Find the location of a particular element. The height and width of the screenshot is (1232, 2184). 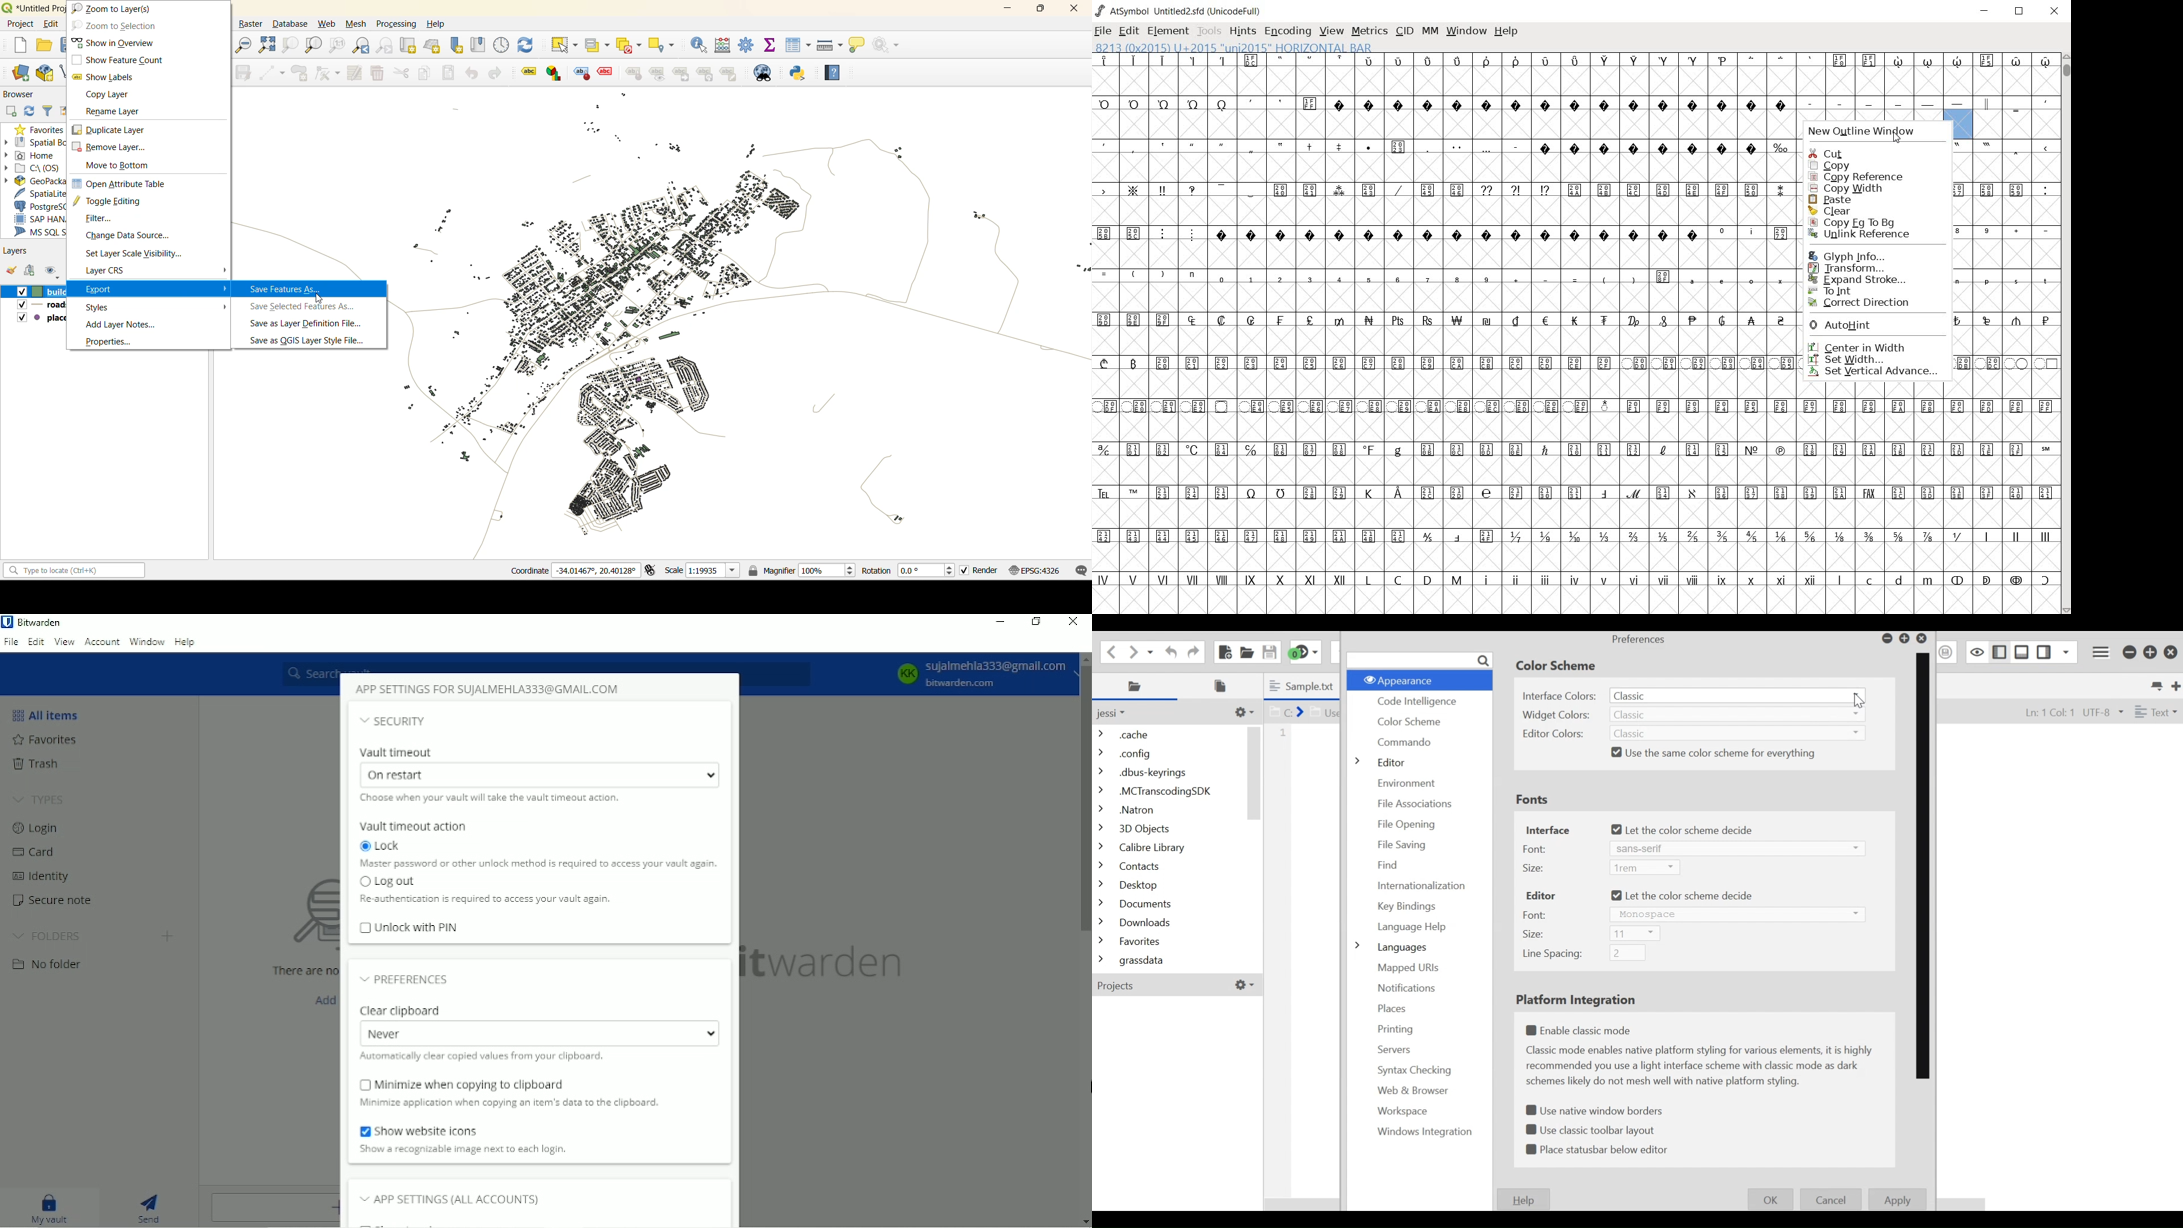

Mapped URL is located at coordinates (1408, 968).